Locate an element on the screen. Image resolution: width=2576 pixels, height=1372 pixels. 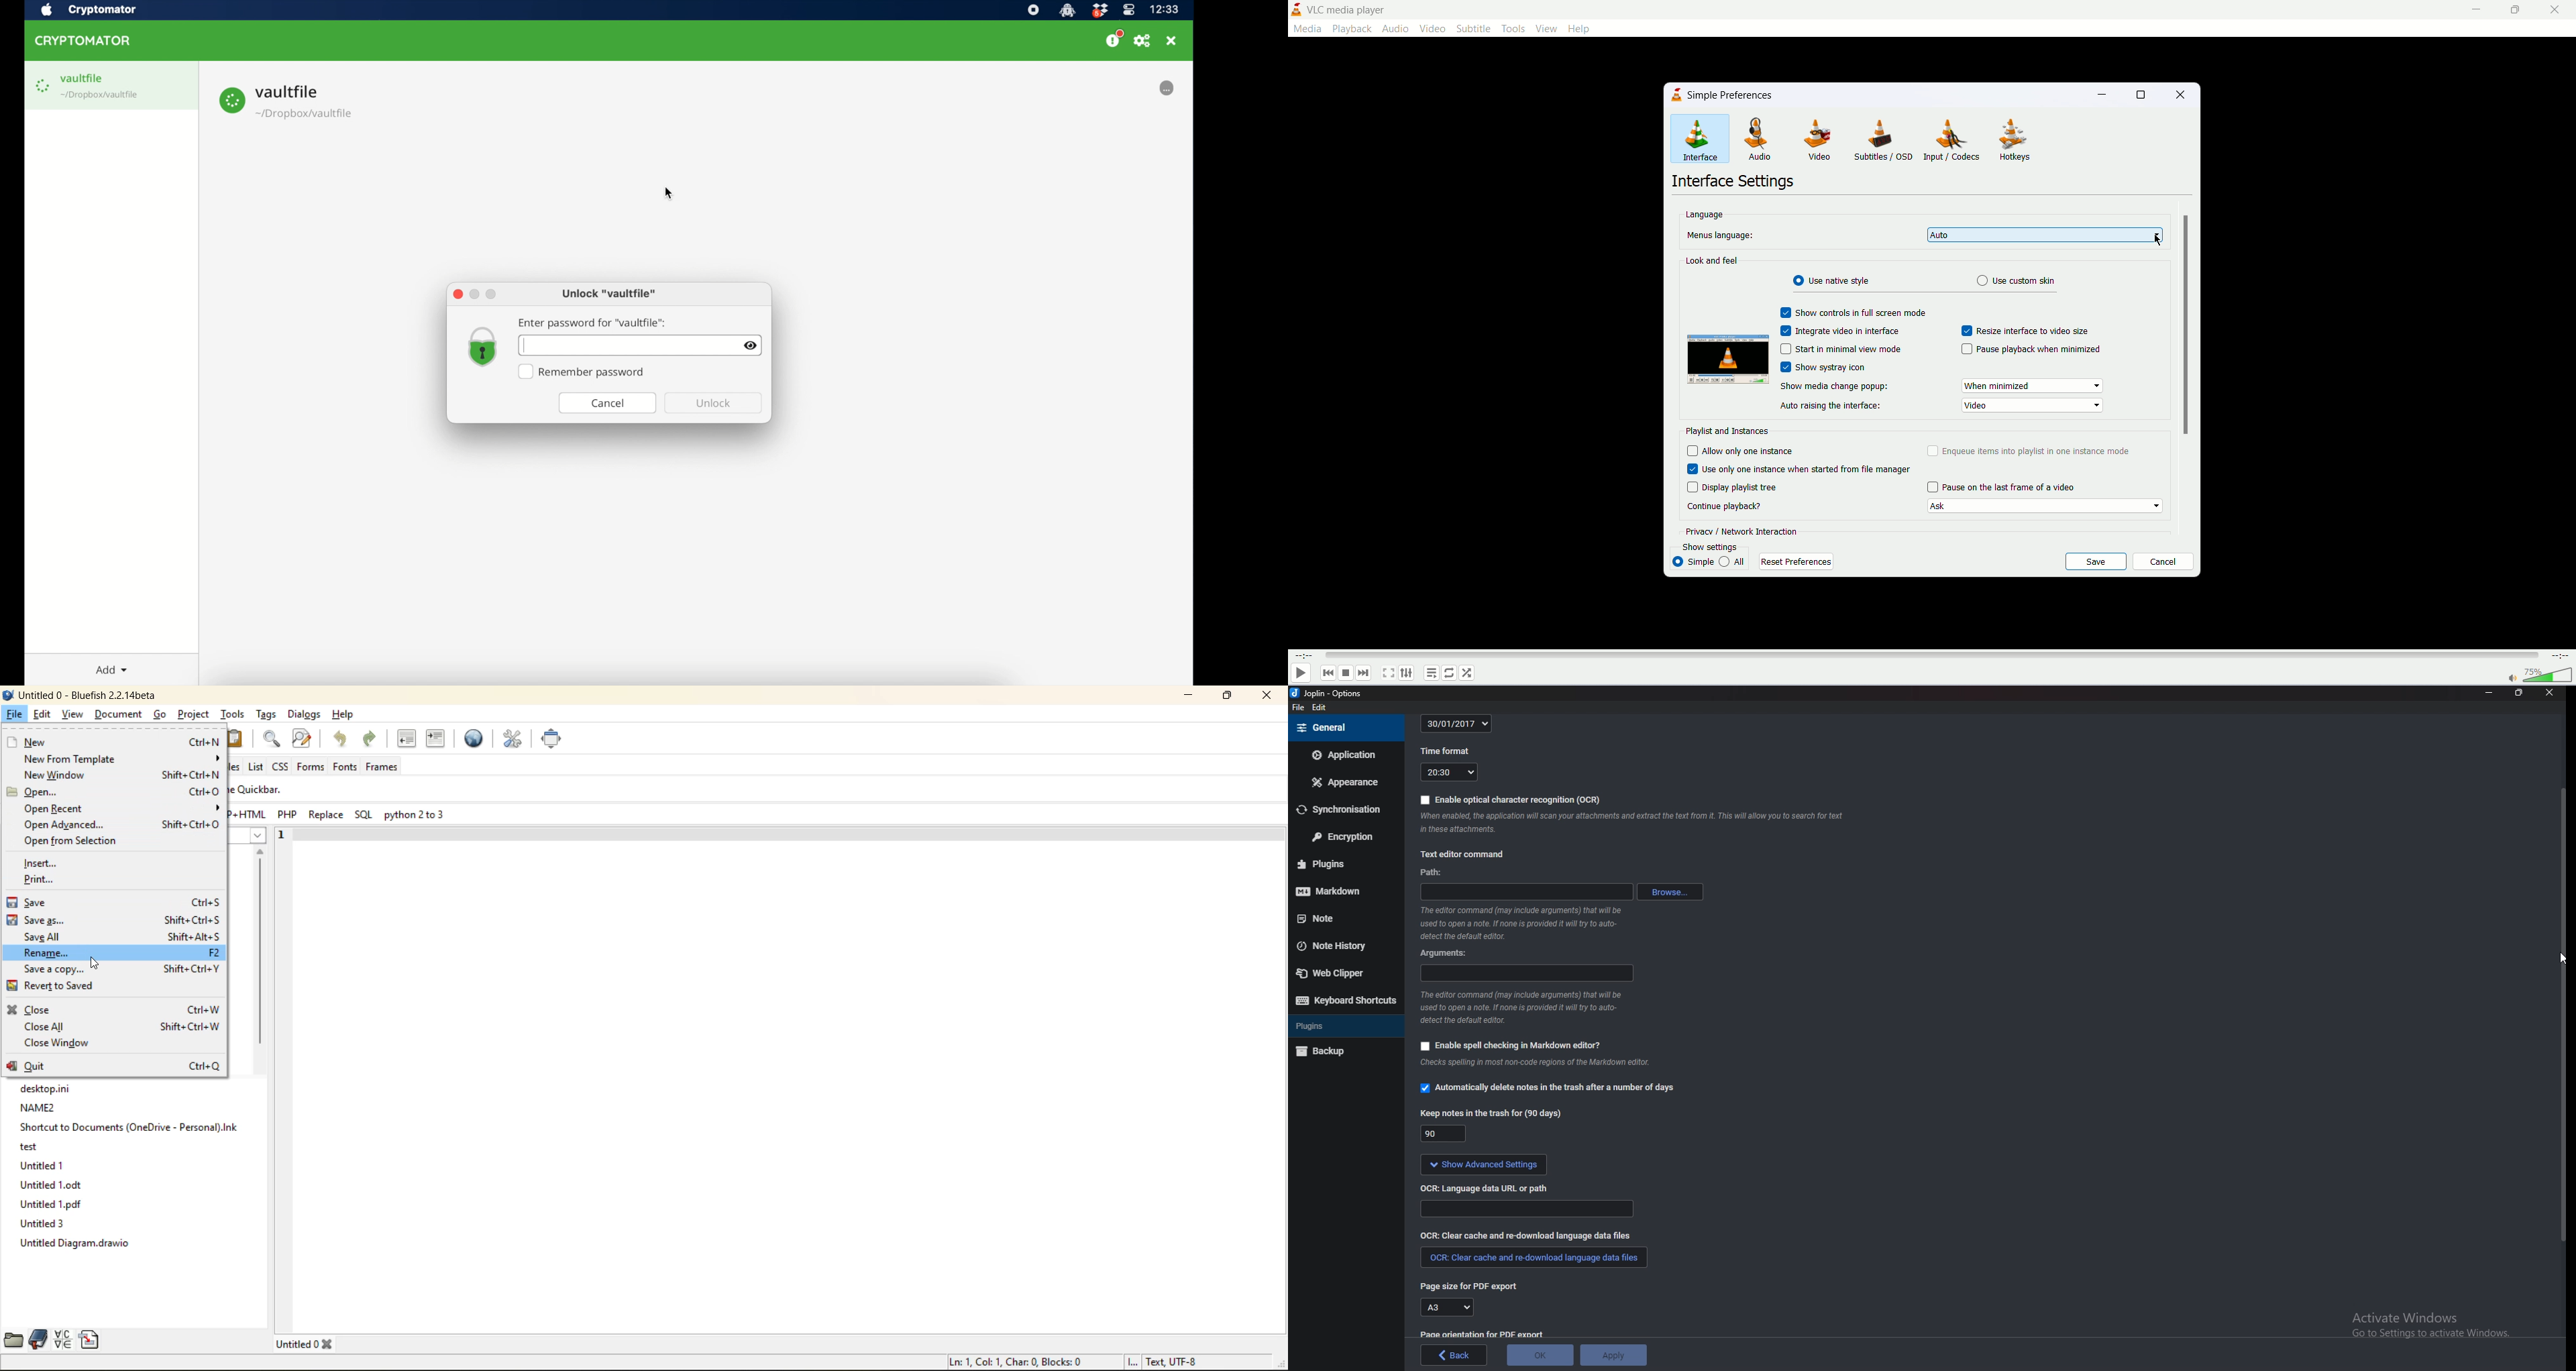
Enable O C R is located at coordinates (1511, 800).